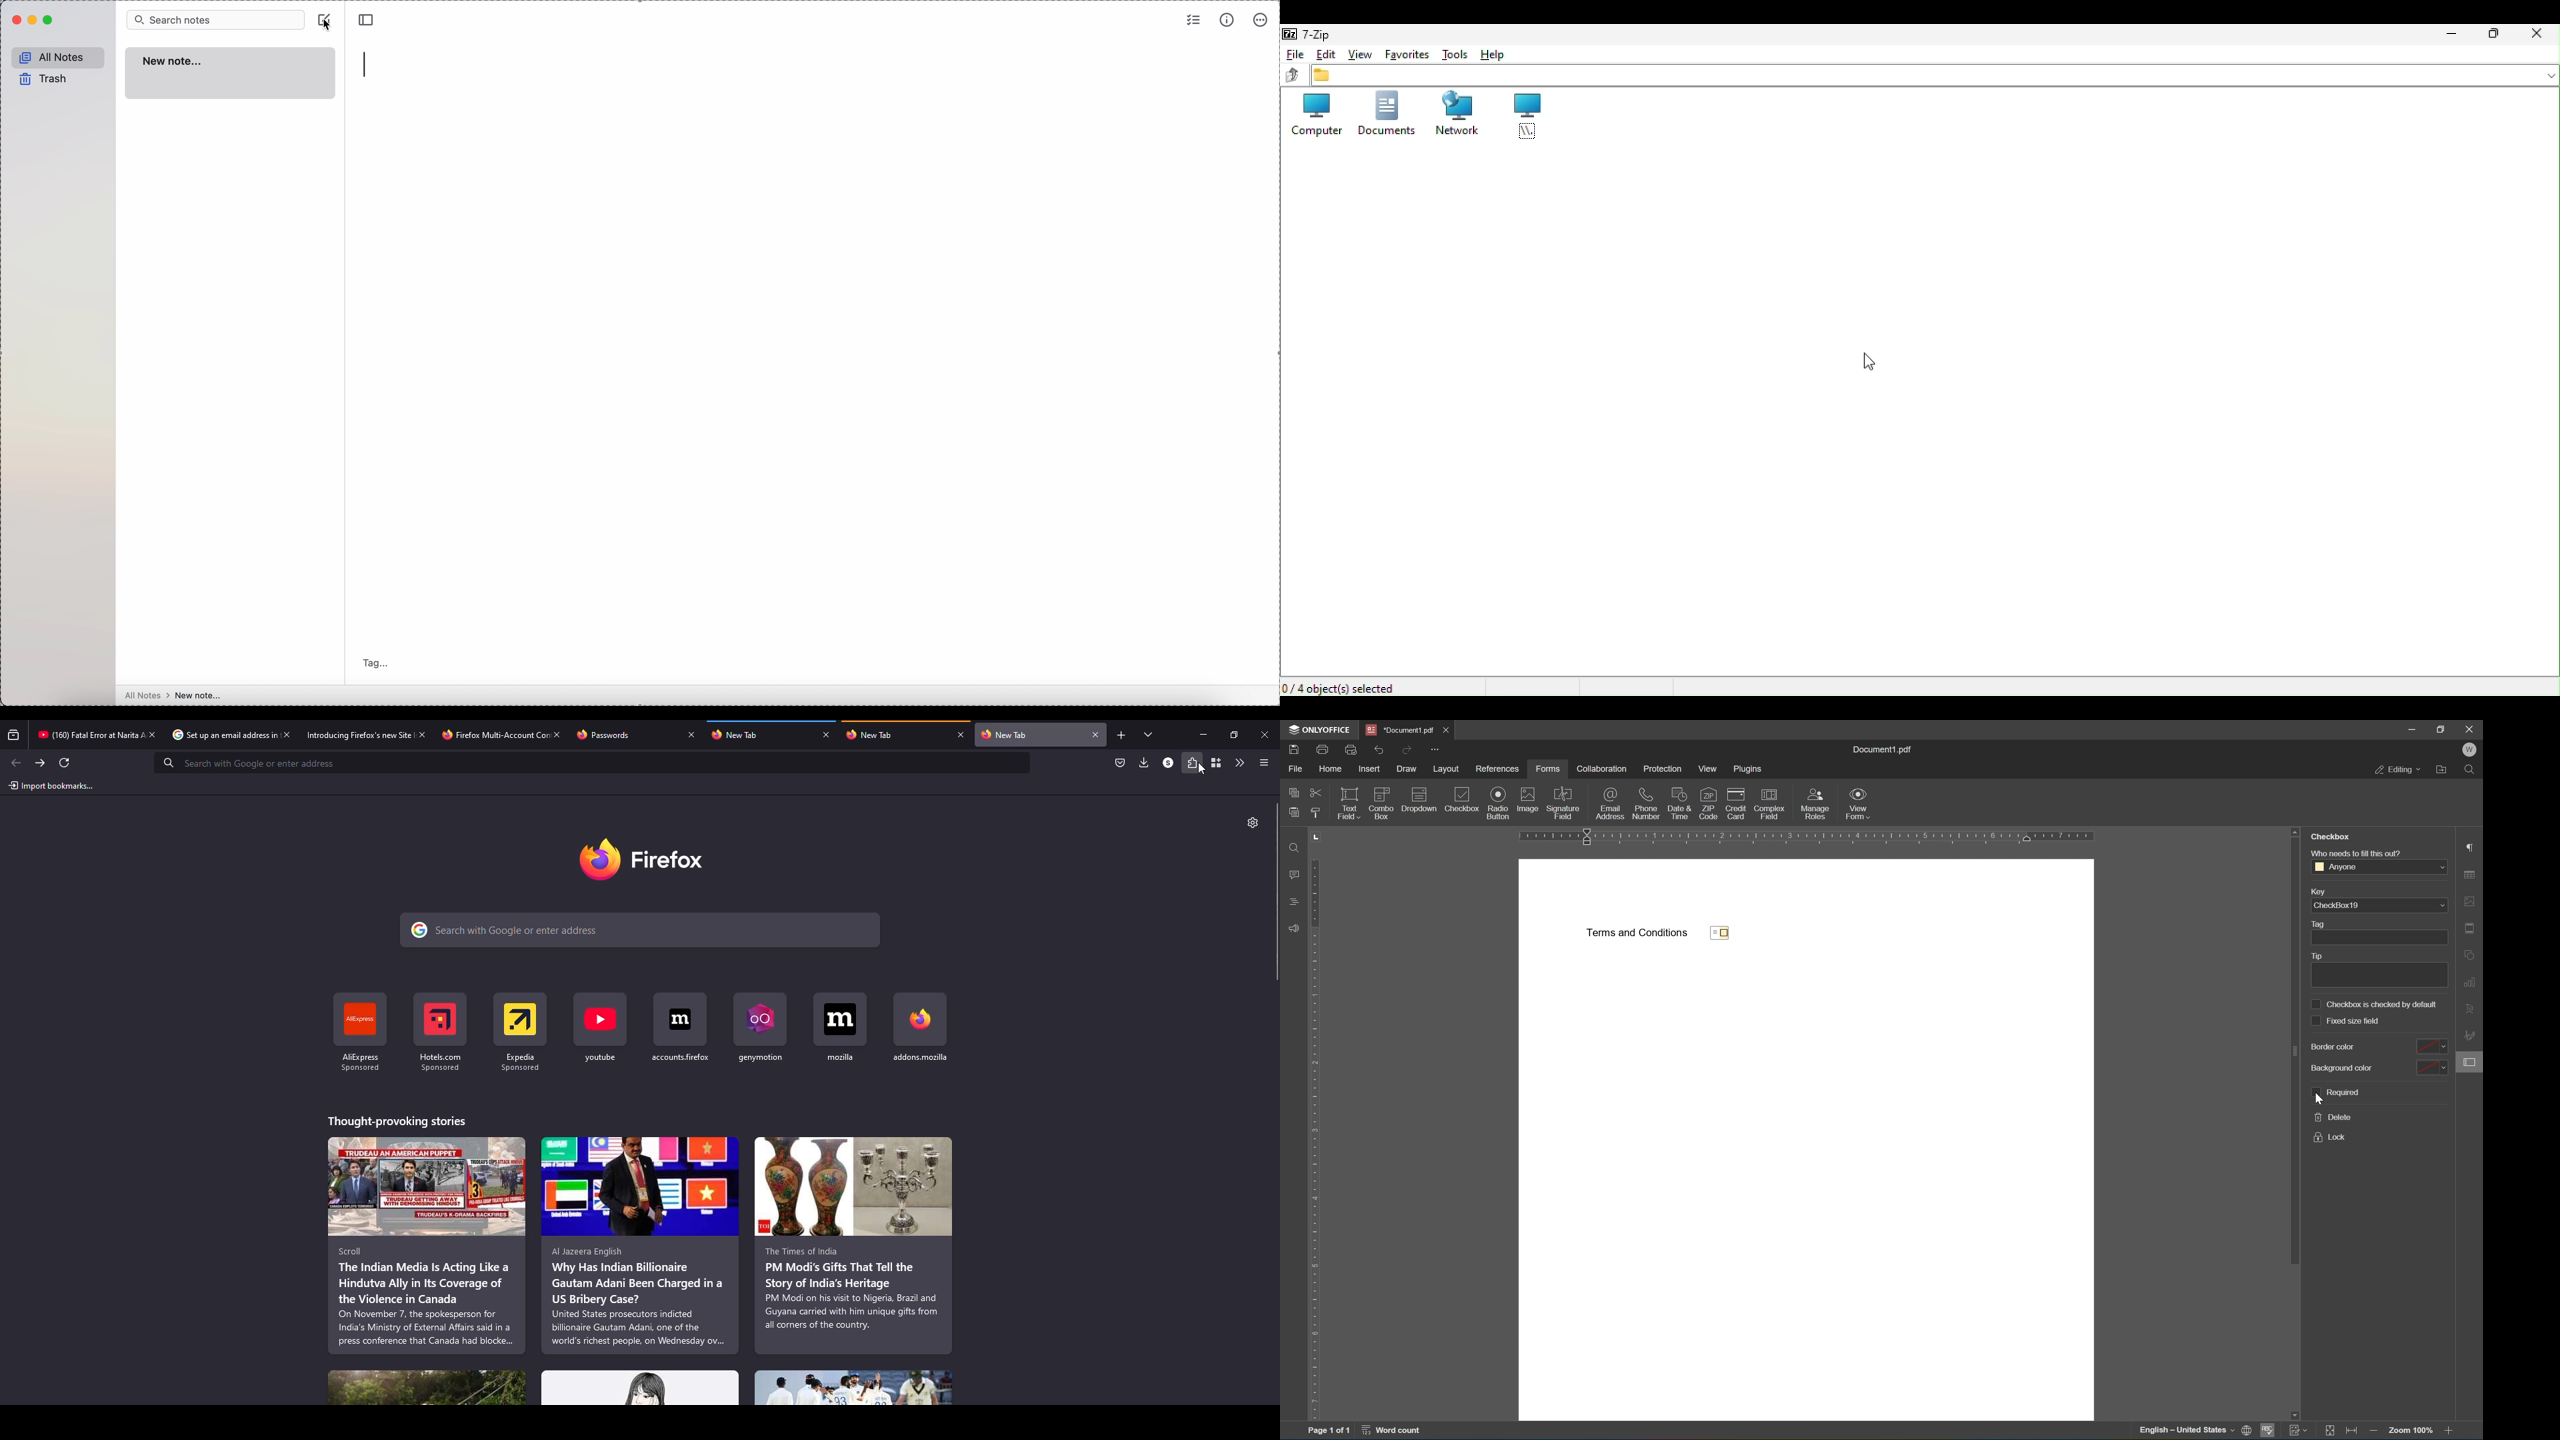 The image size is (2576, 1456). Describe the element at coordinates (1885, 751) in the screenshot. I see `document1.pdf` at that location.